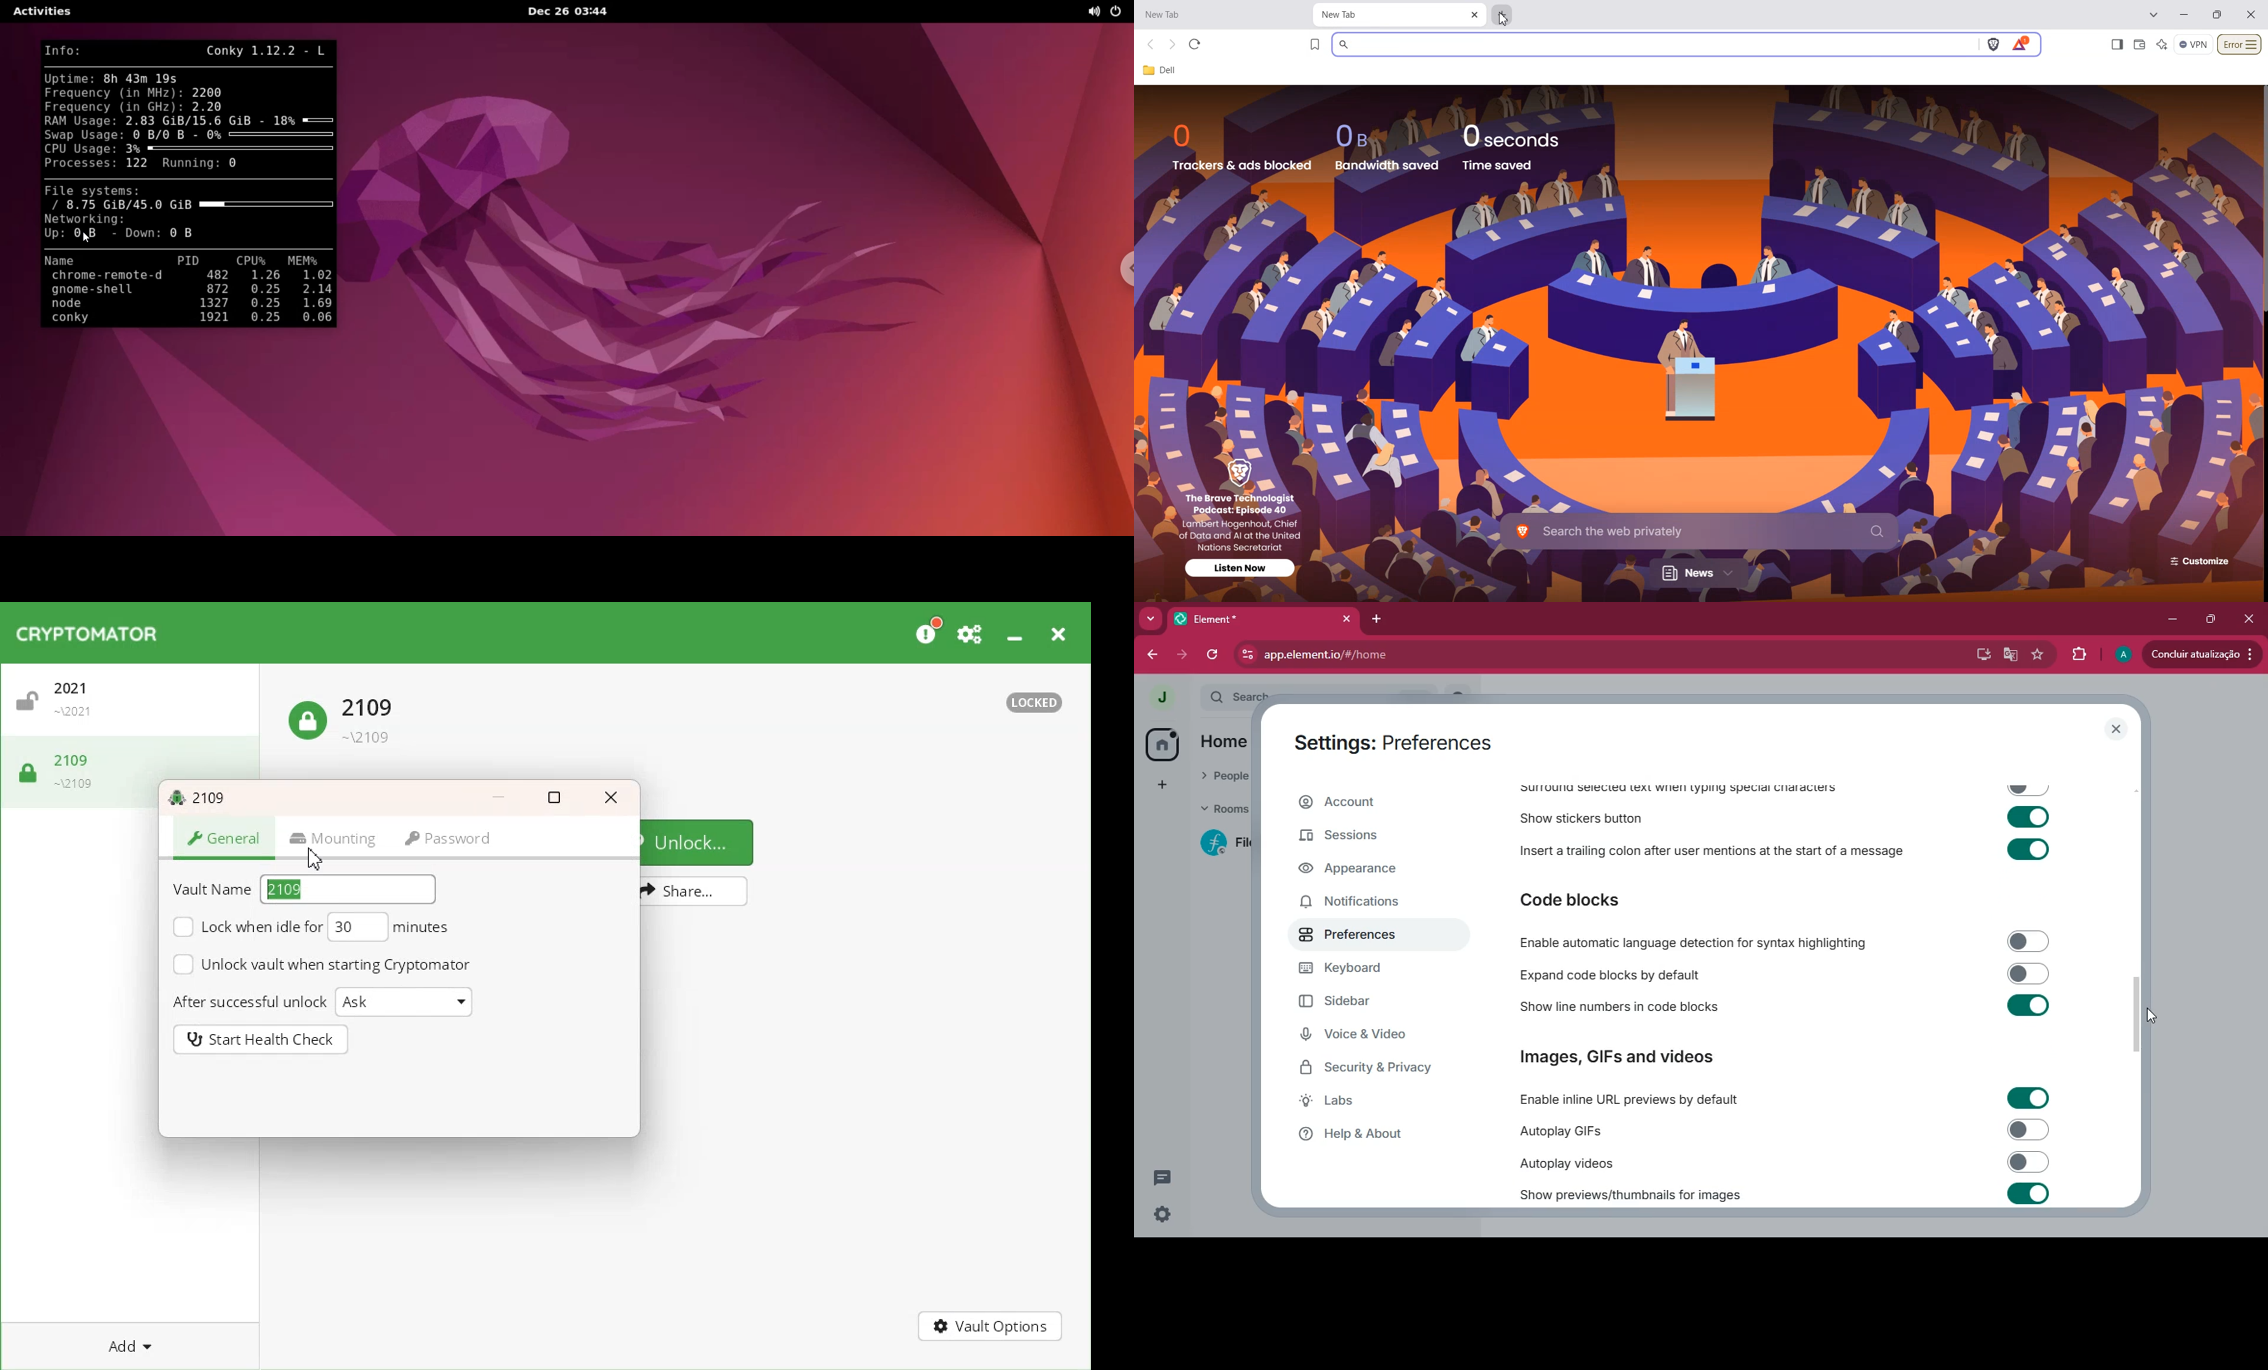  What do you see at coordinates (1398, 741) in the screenshot?
I see `settings: preferences` at bounding box center [1398, 741].